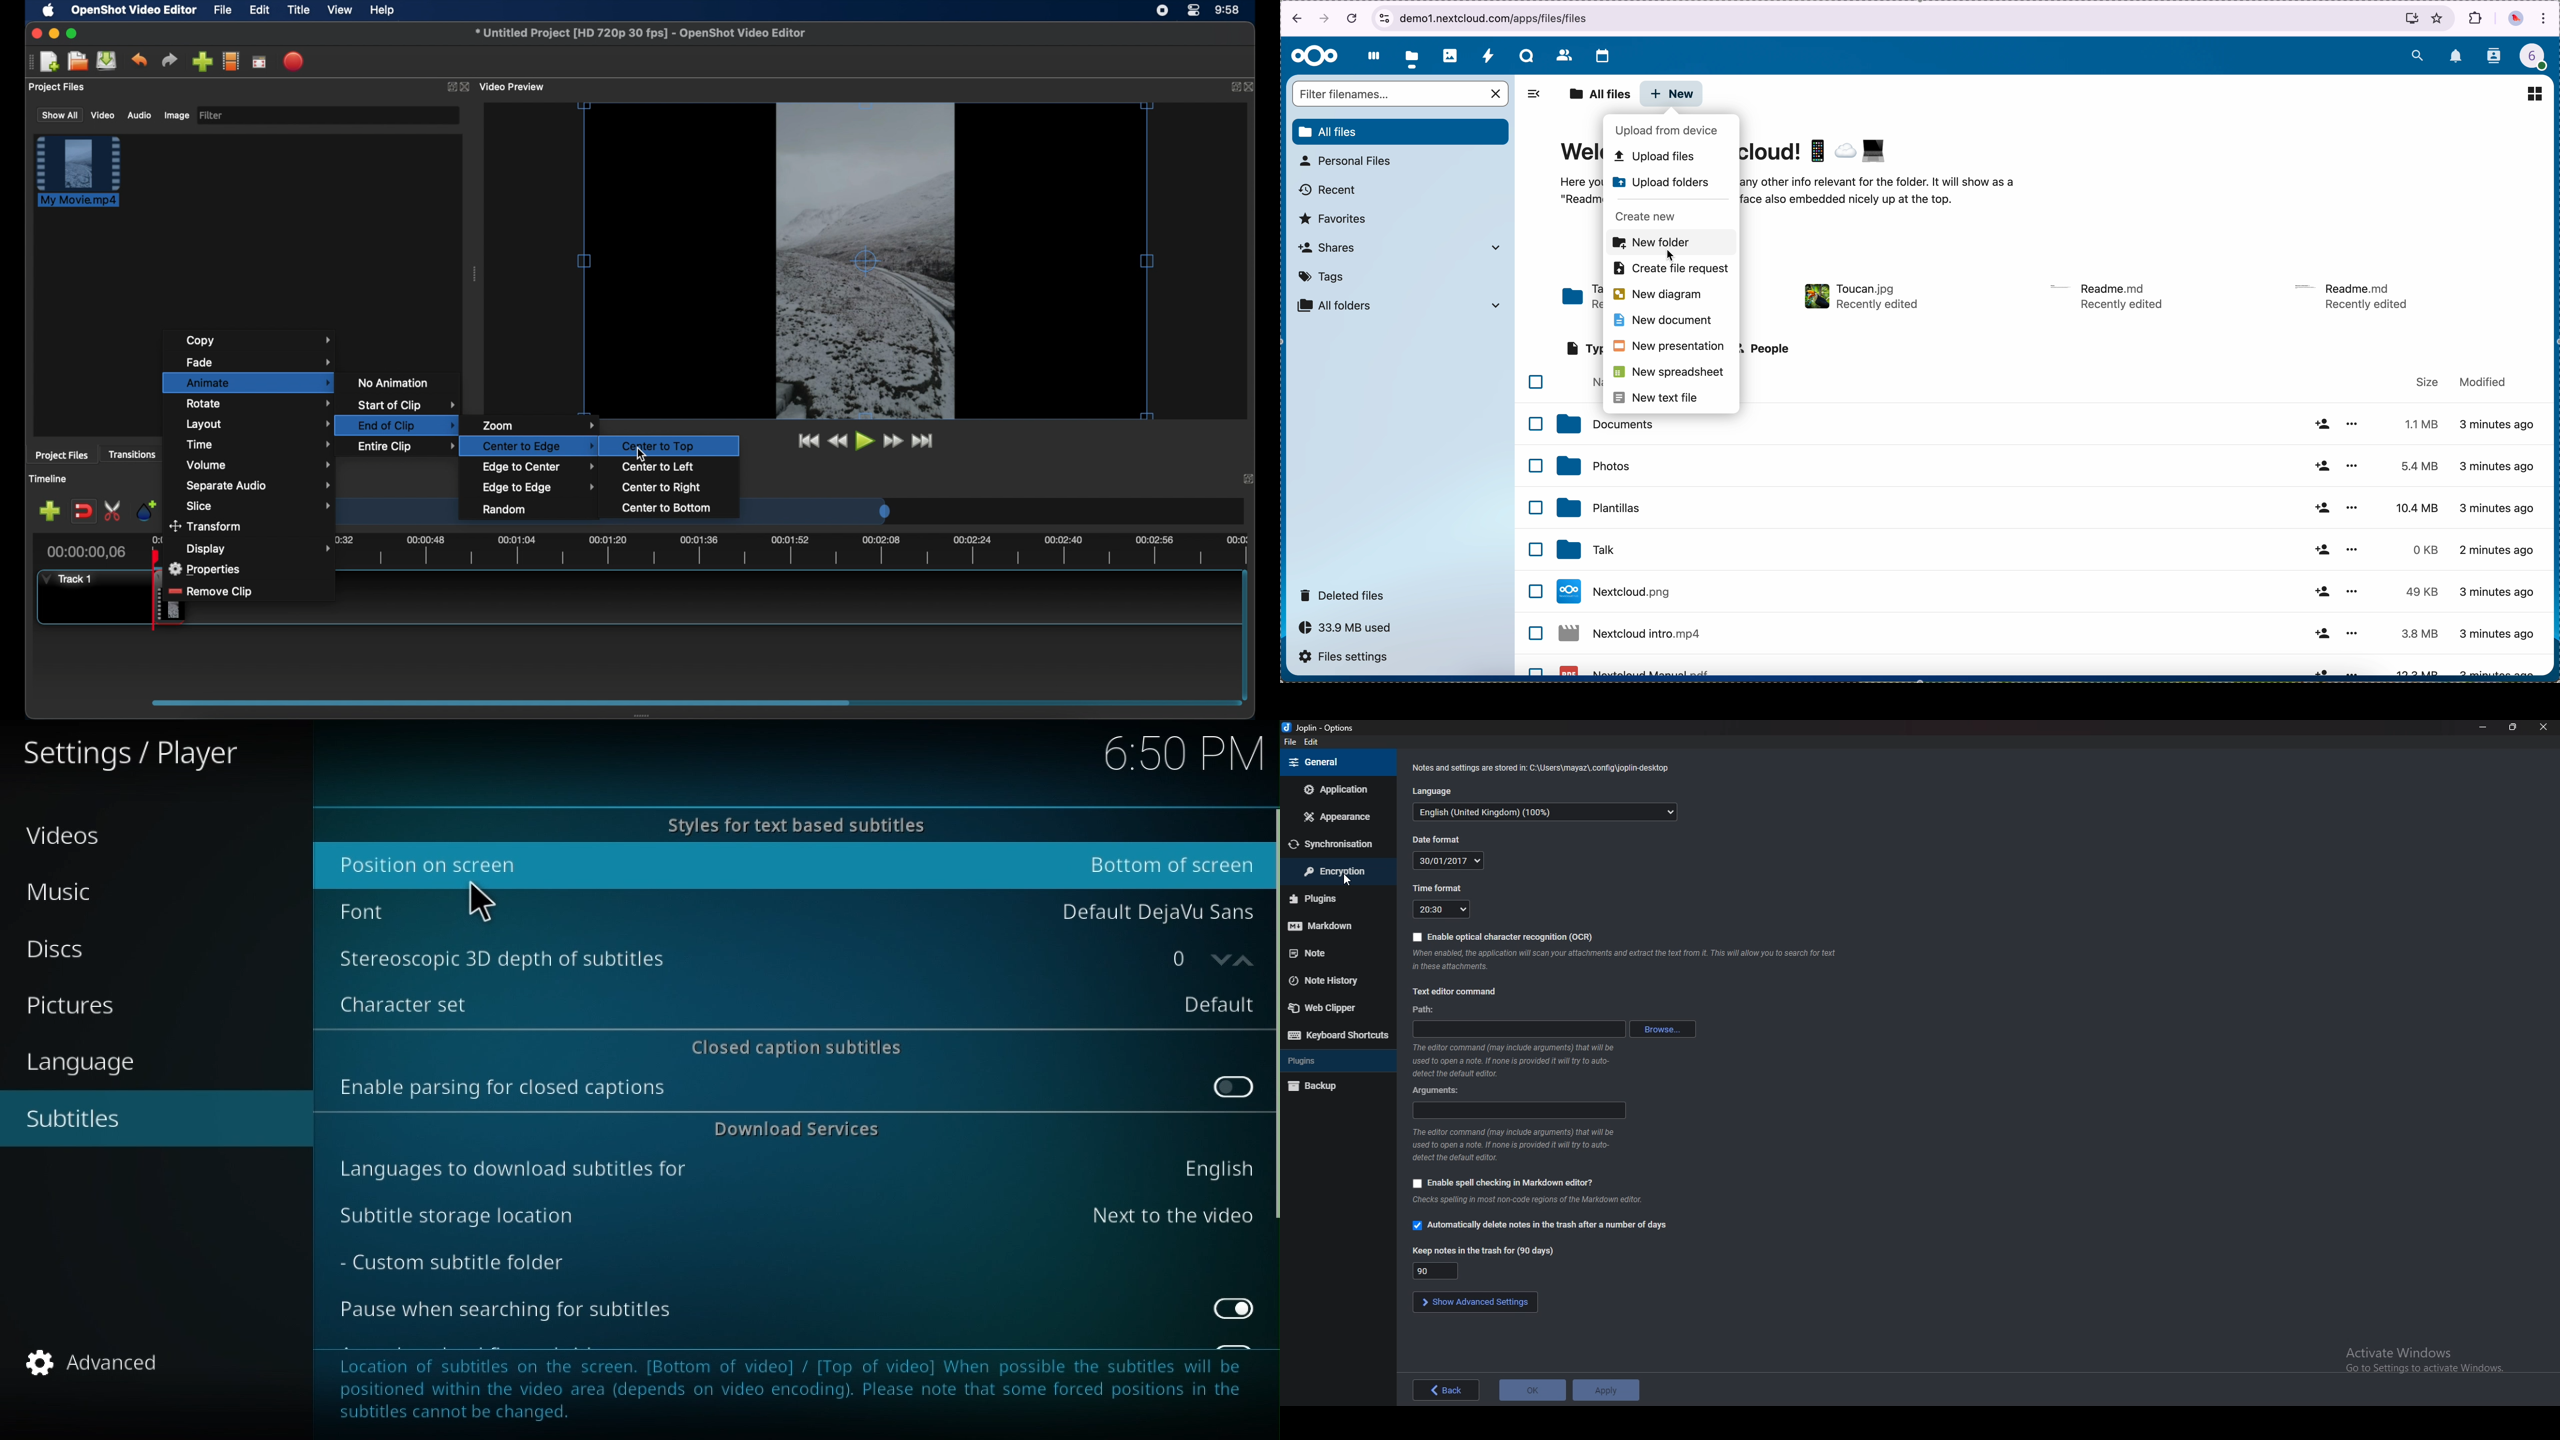 The height and width of the screenshot is (1456, 2576). I want to click on note, so click(1334, 953).